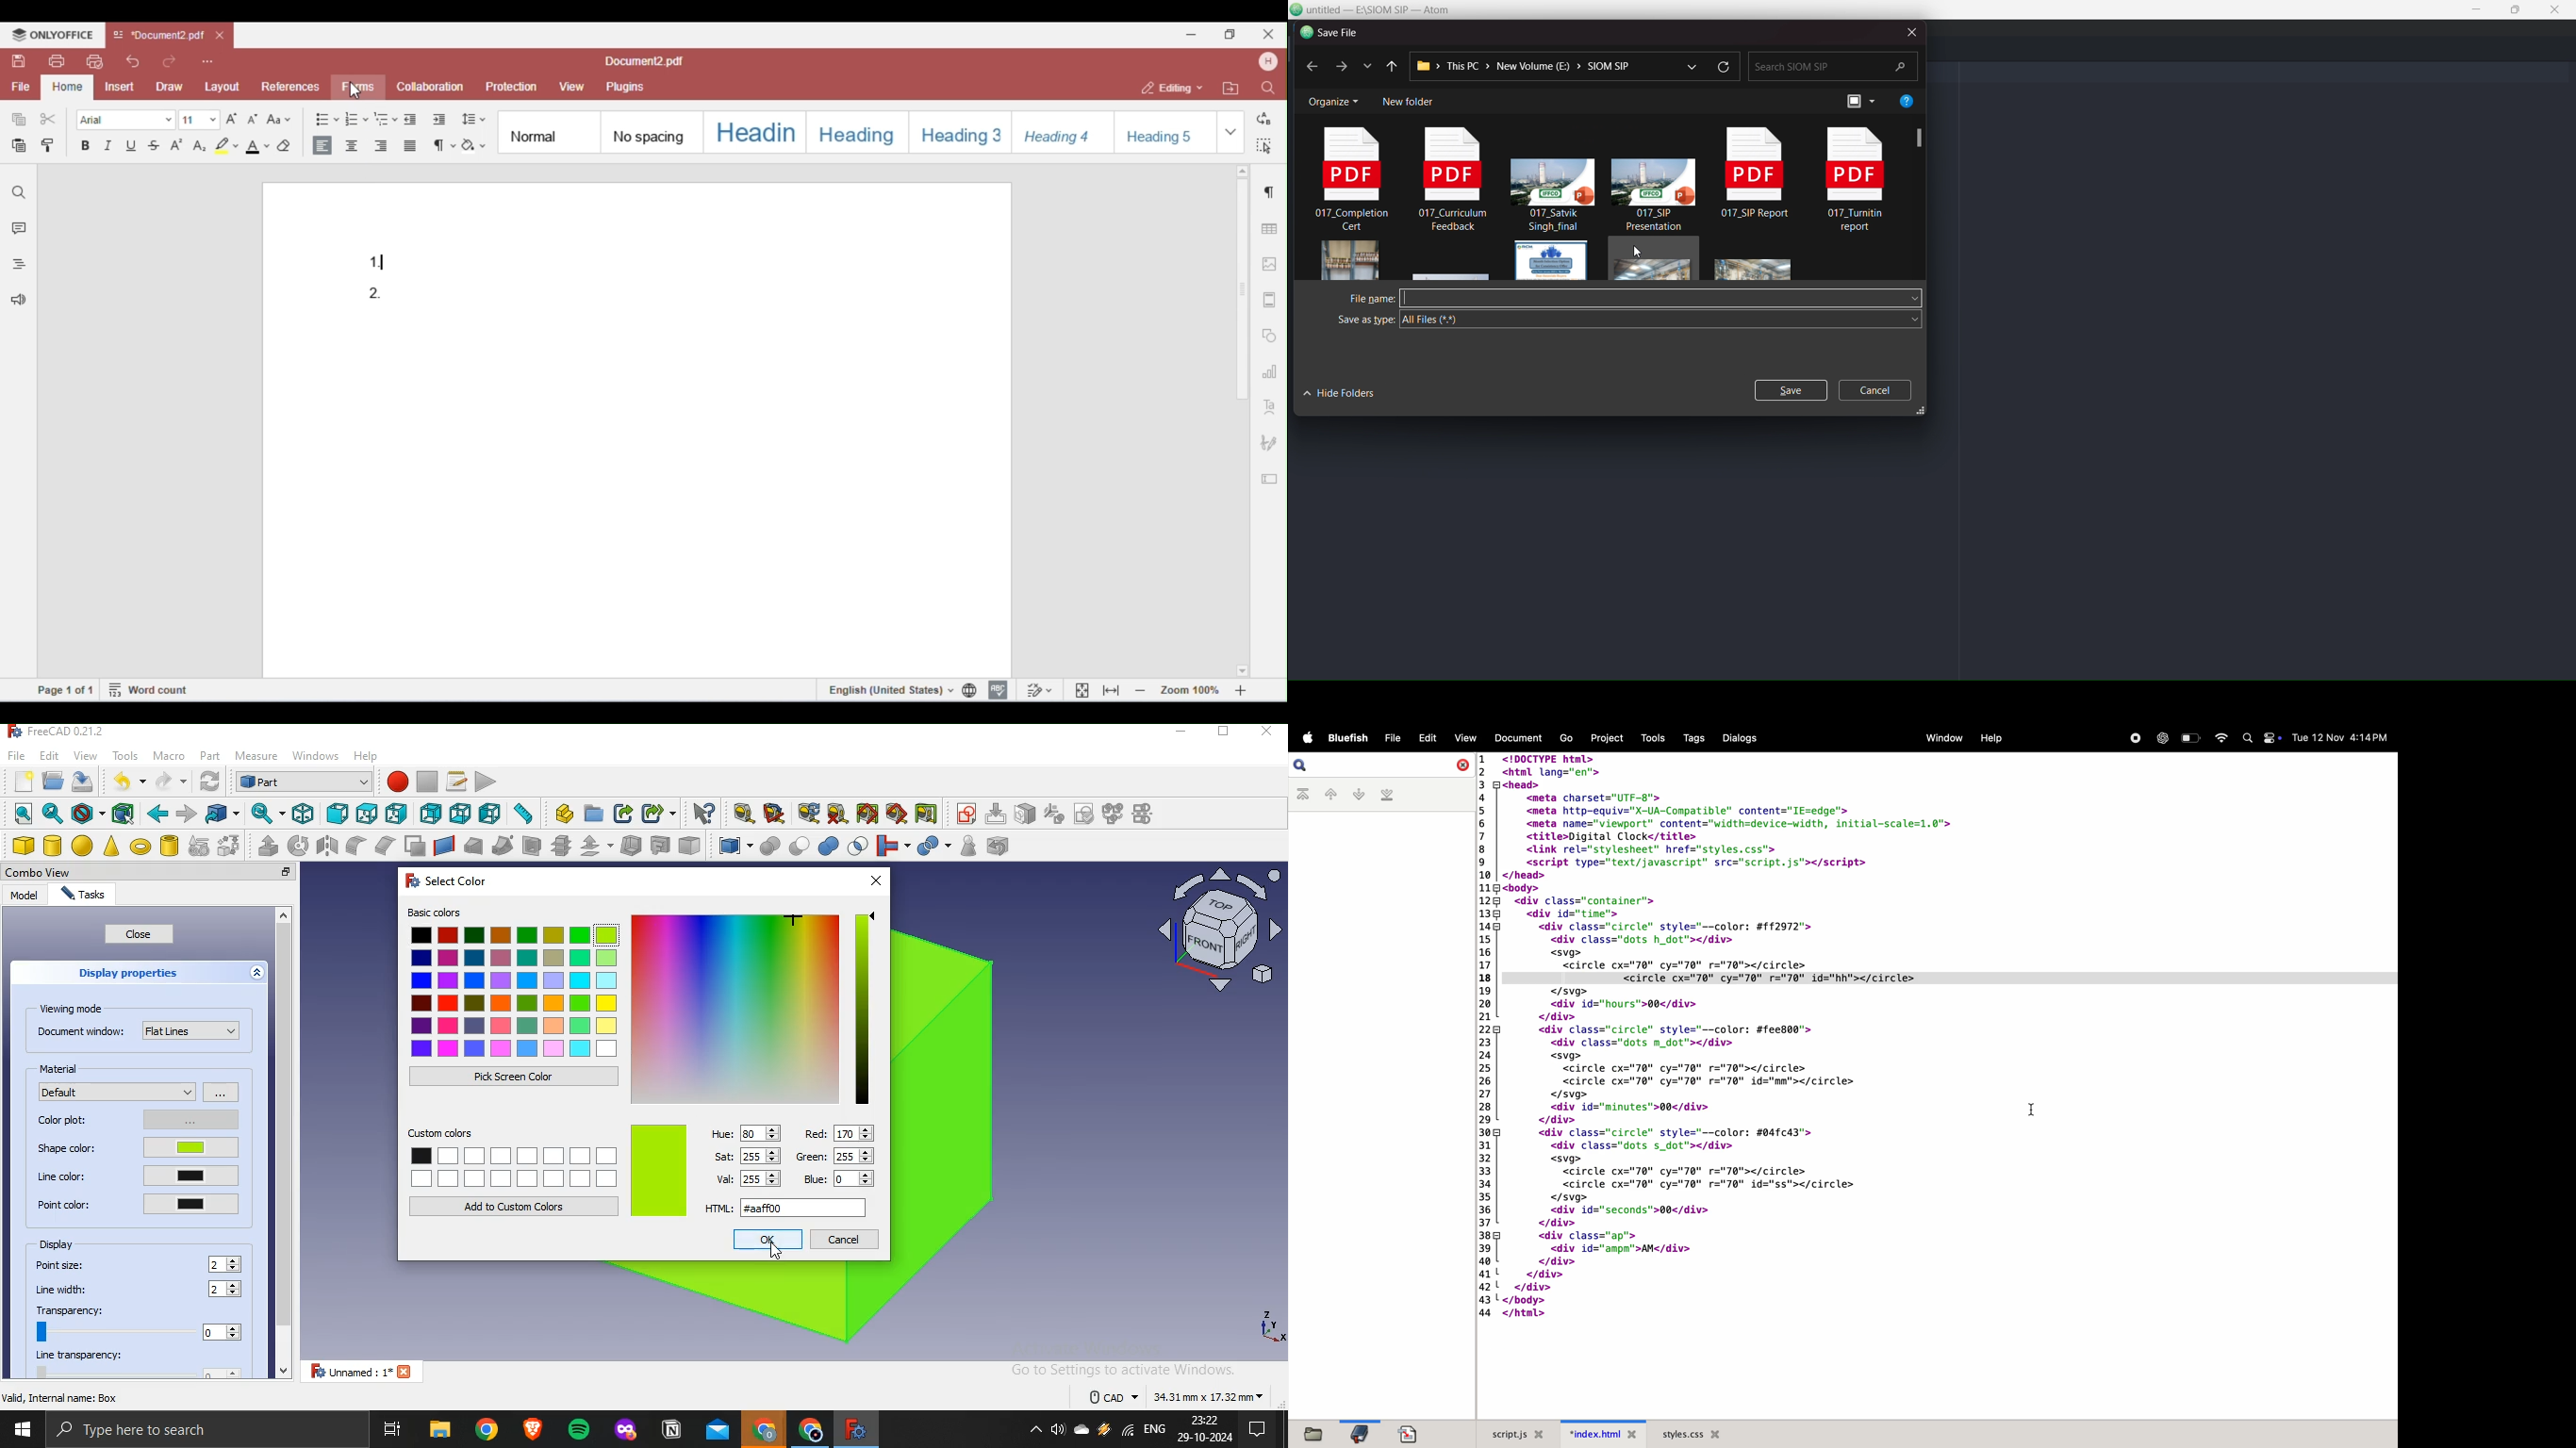 Image resolution: width=2576 pixels, height=1456 pixels. What do you see at coordinates (1919, 135) in the screenshot?
I see `screenshot` at bounding box center [1919, 135].